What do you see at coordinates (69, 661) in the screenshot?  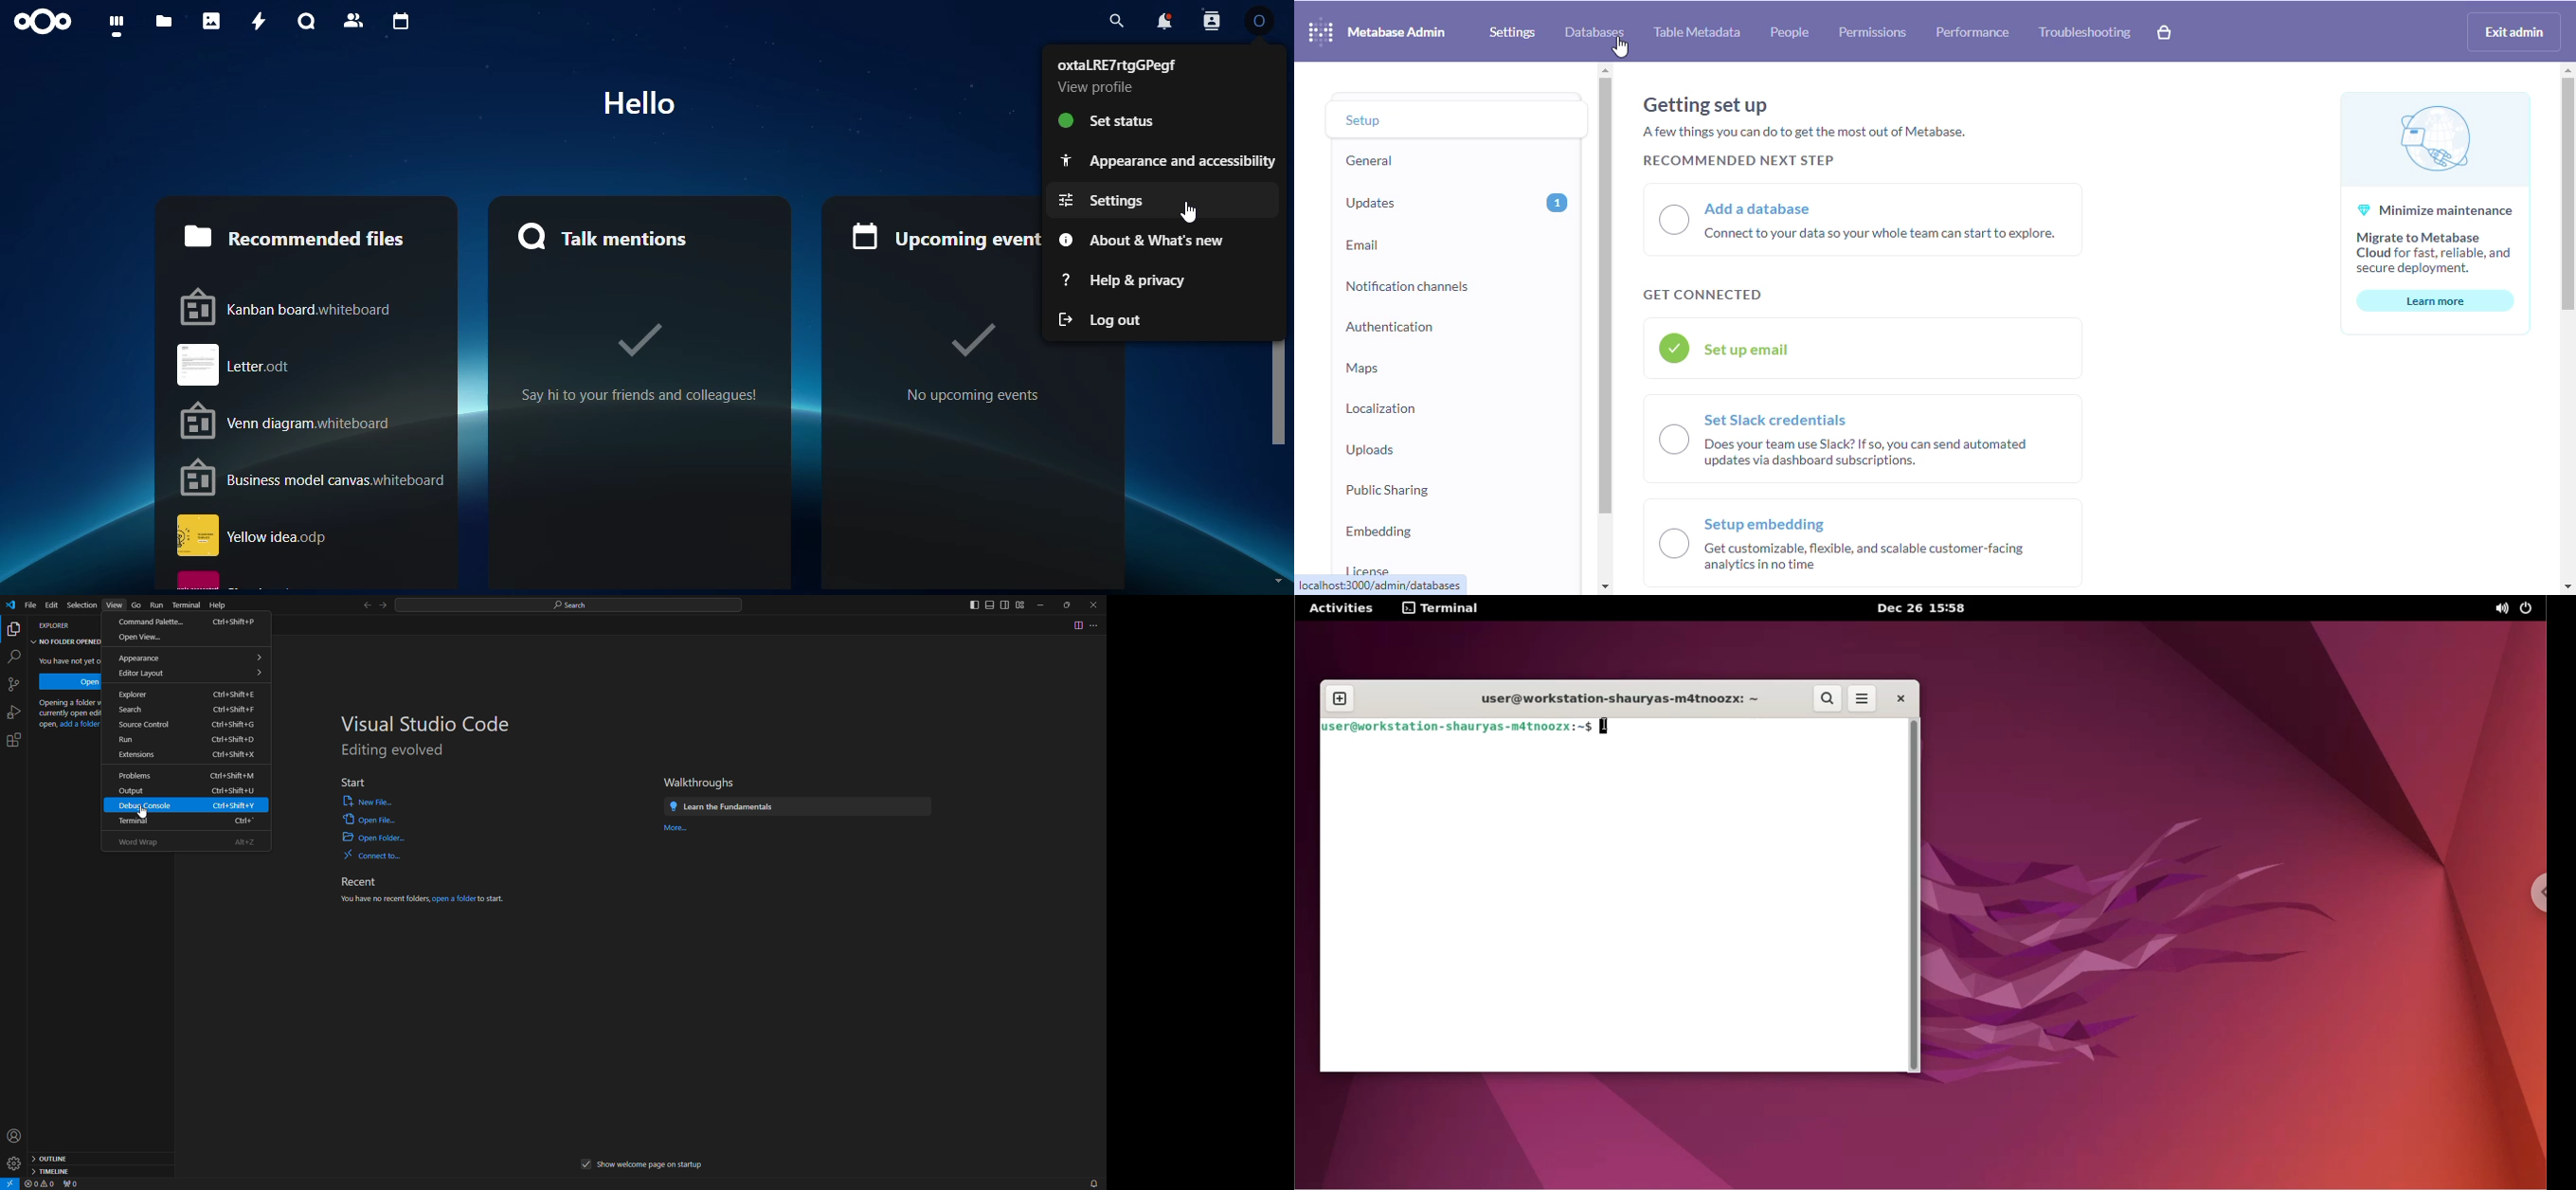 I see `You have not yet opened a folder` at bounding box center [69, 661].